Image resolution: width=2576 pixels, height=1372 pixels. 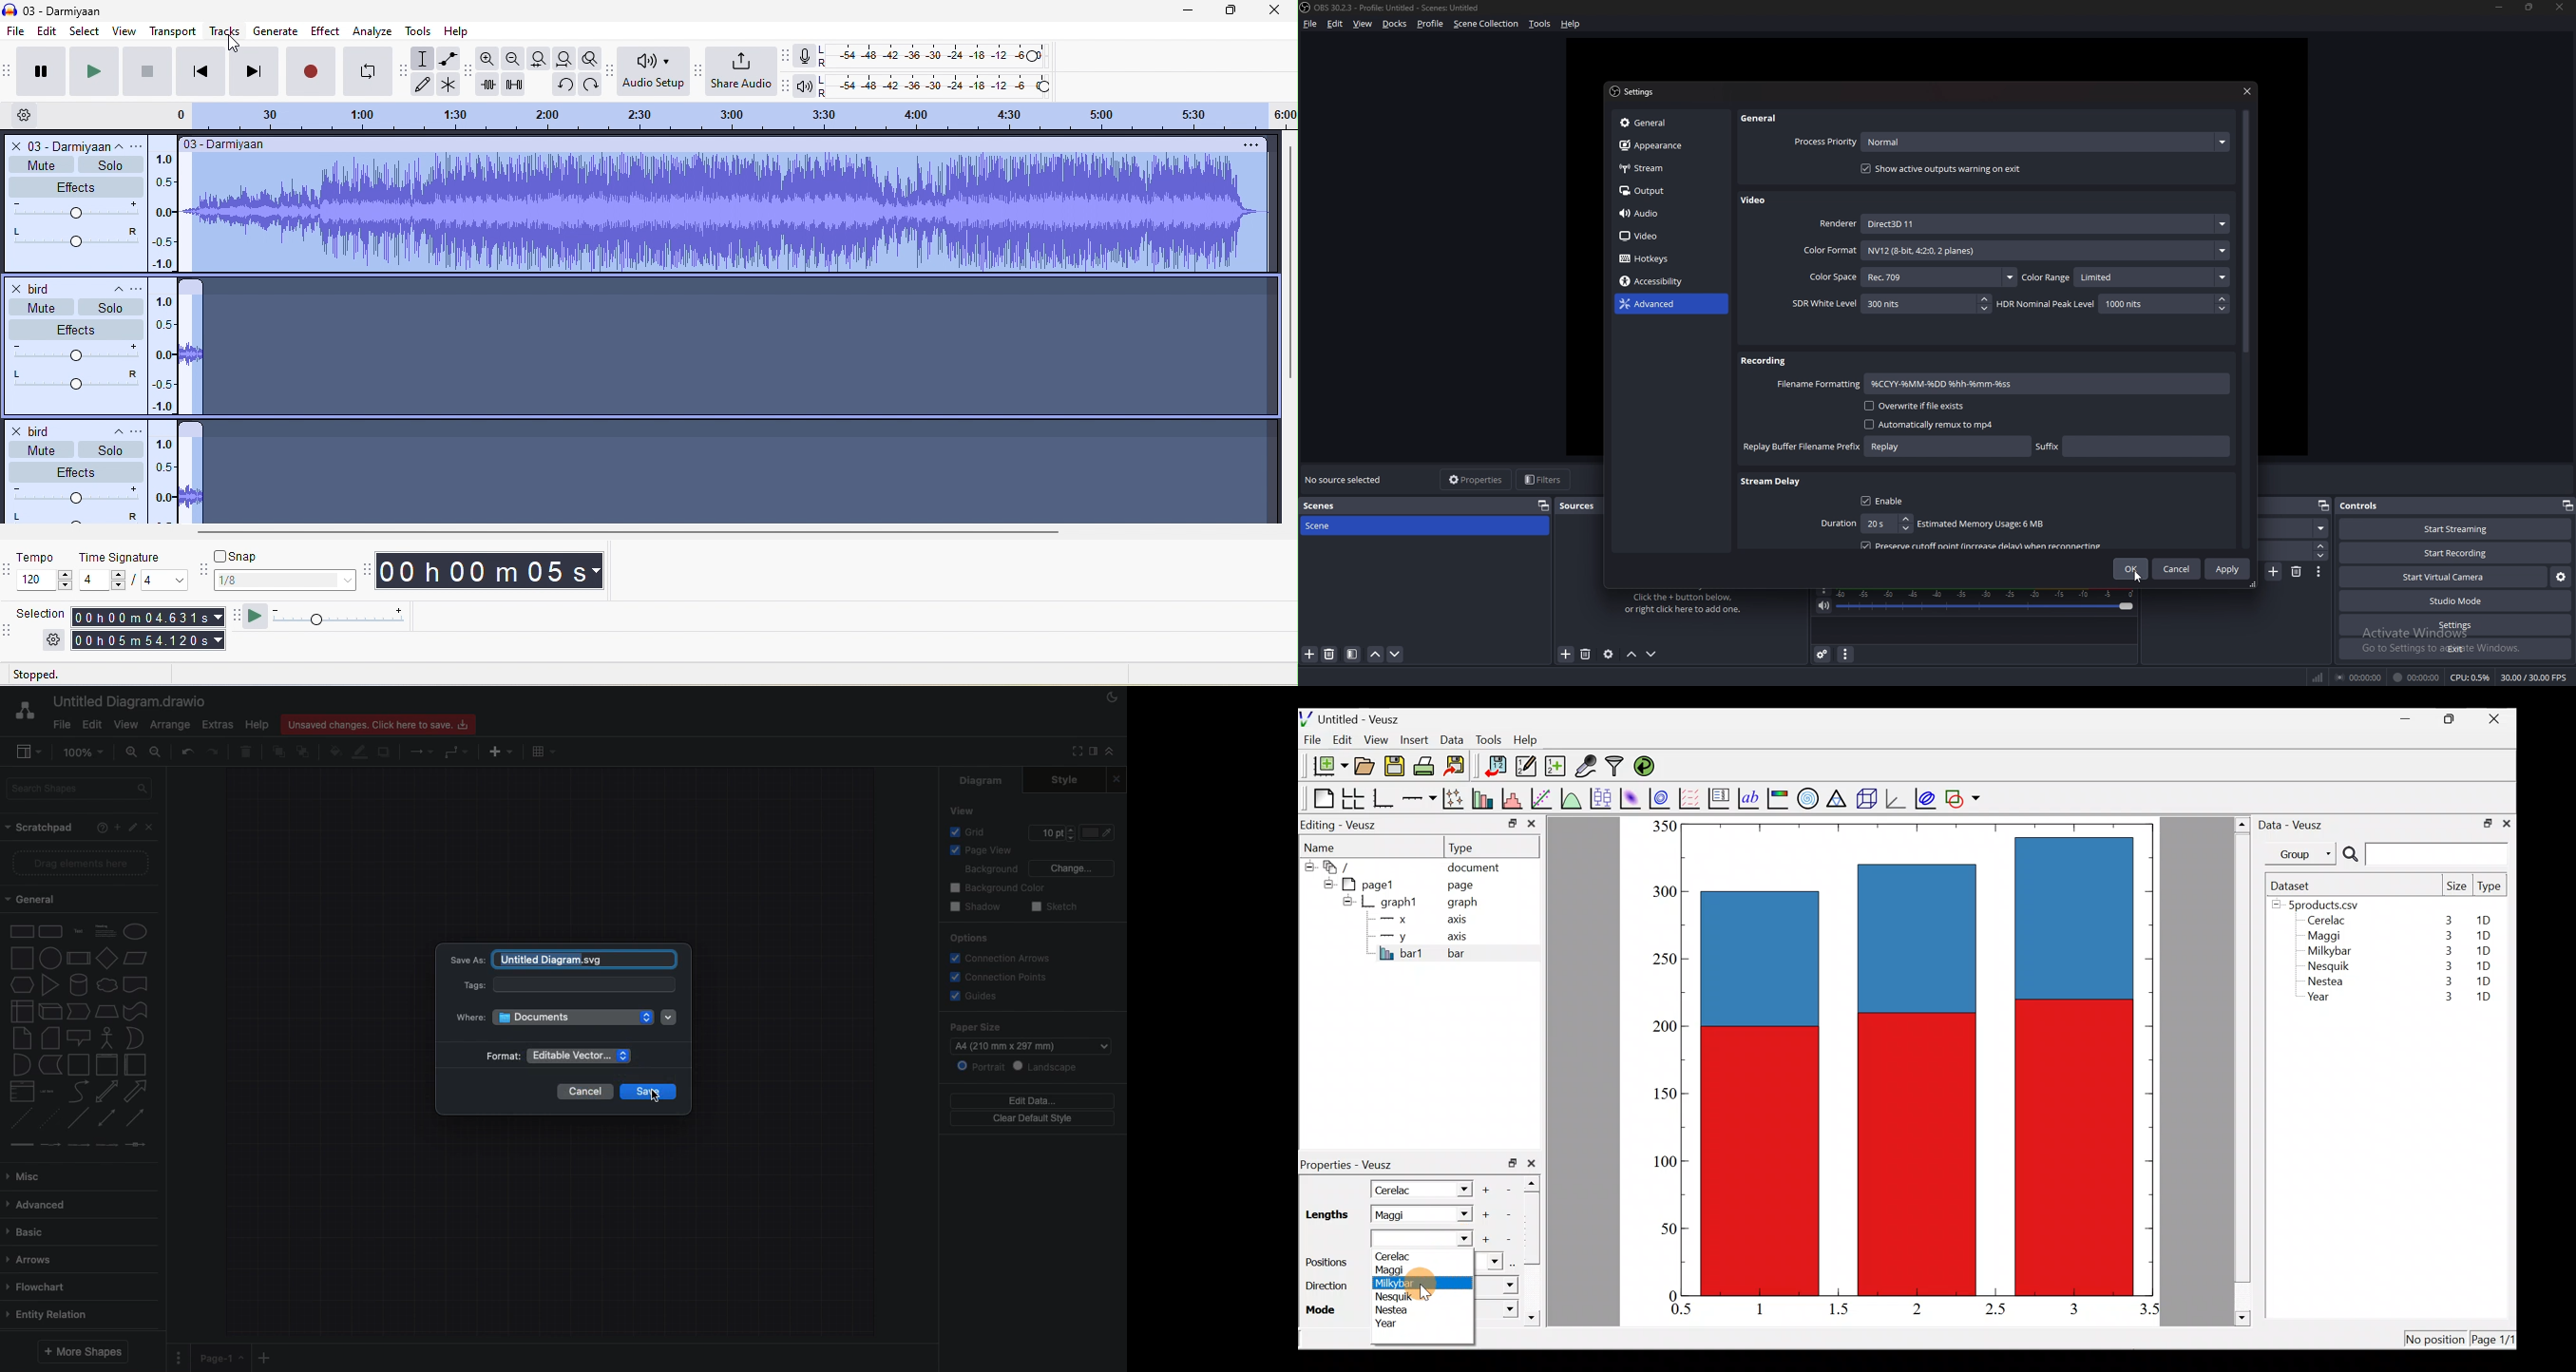 I want to click on To front, so click(x=277, y=754).